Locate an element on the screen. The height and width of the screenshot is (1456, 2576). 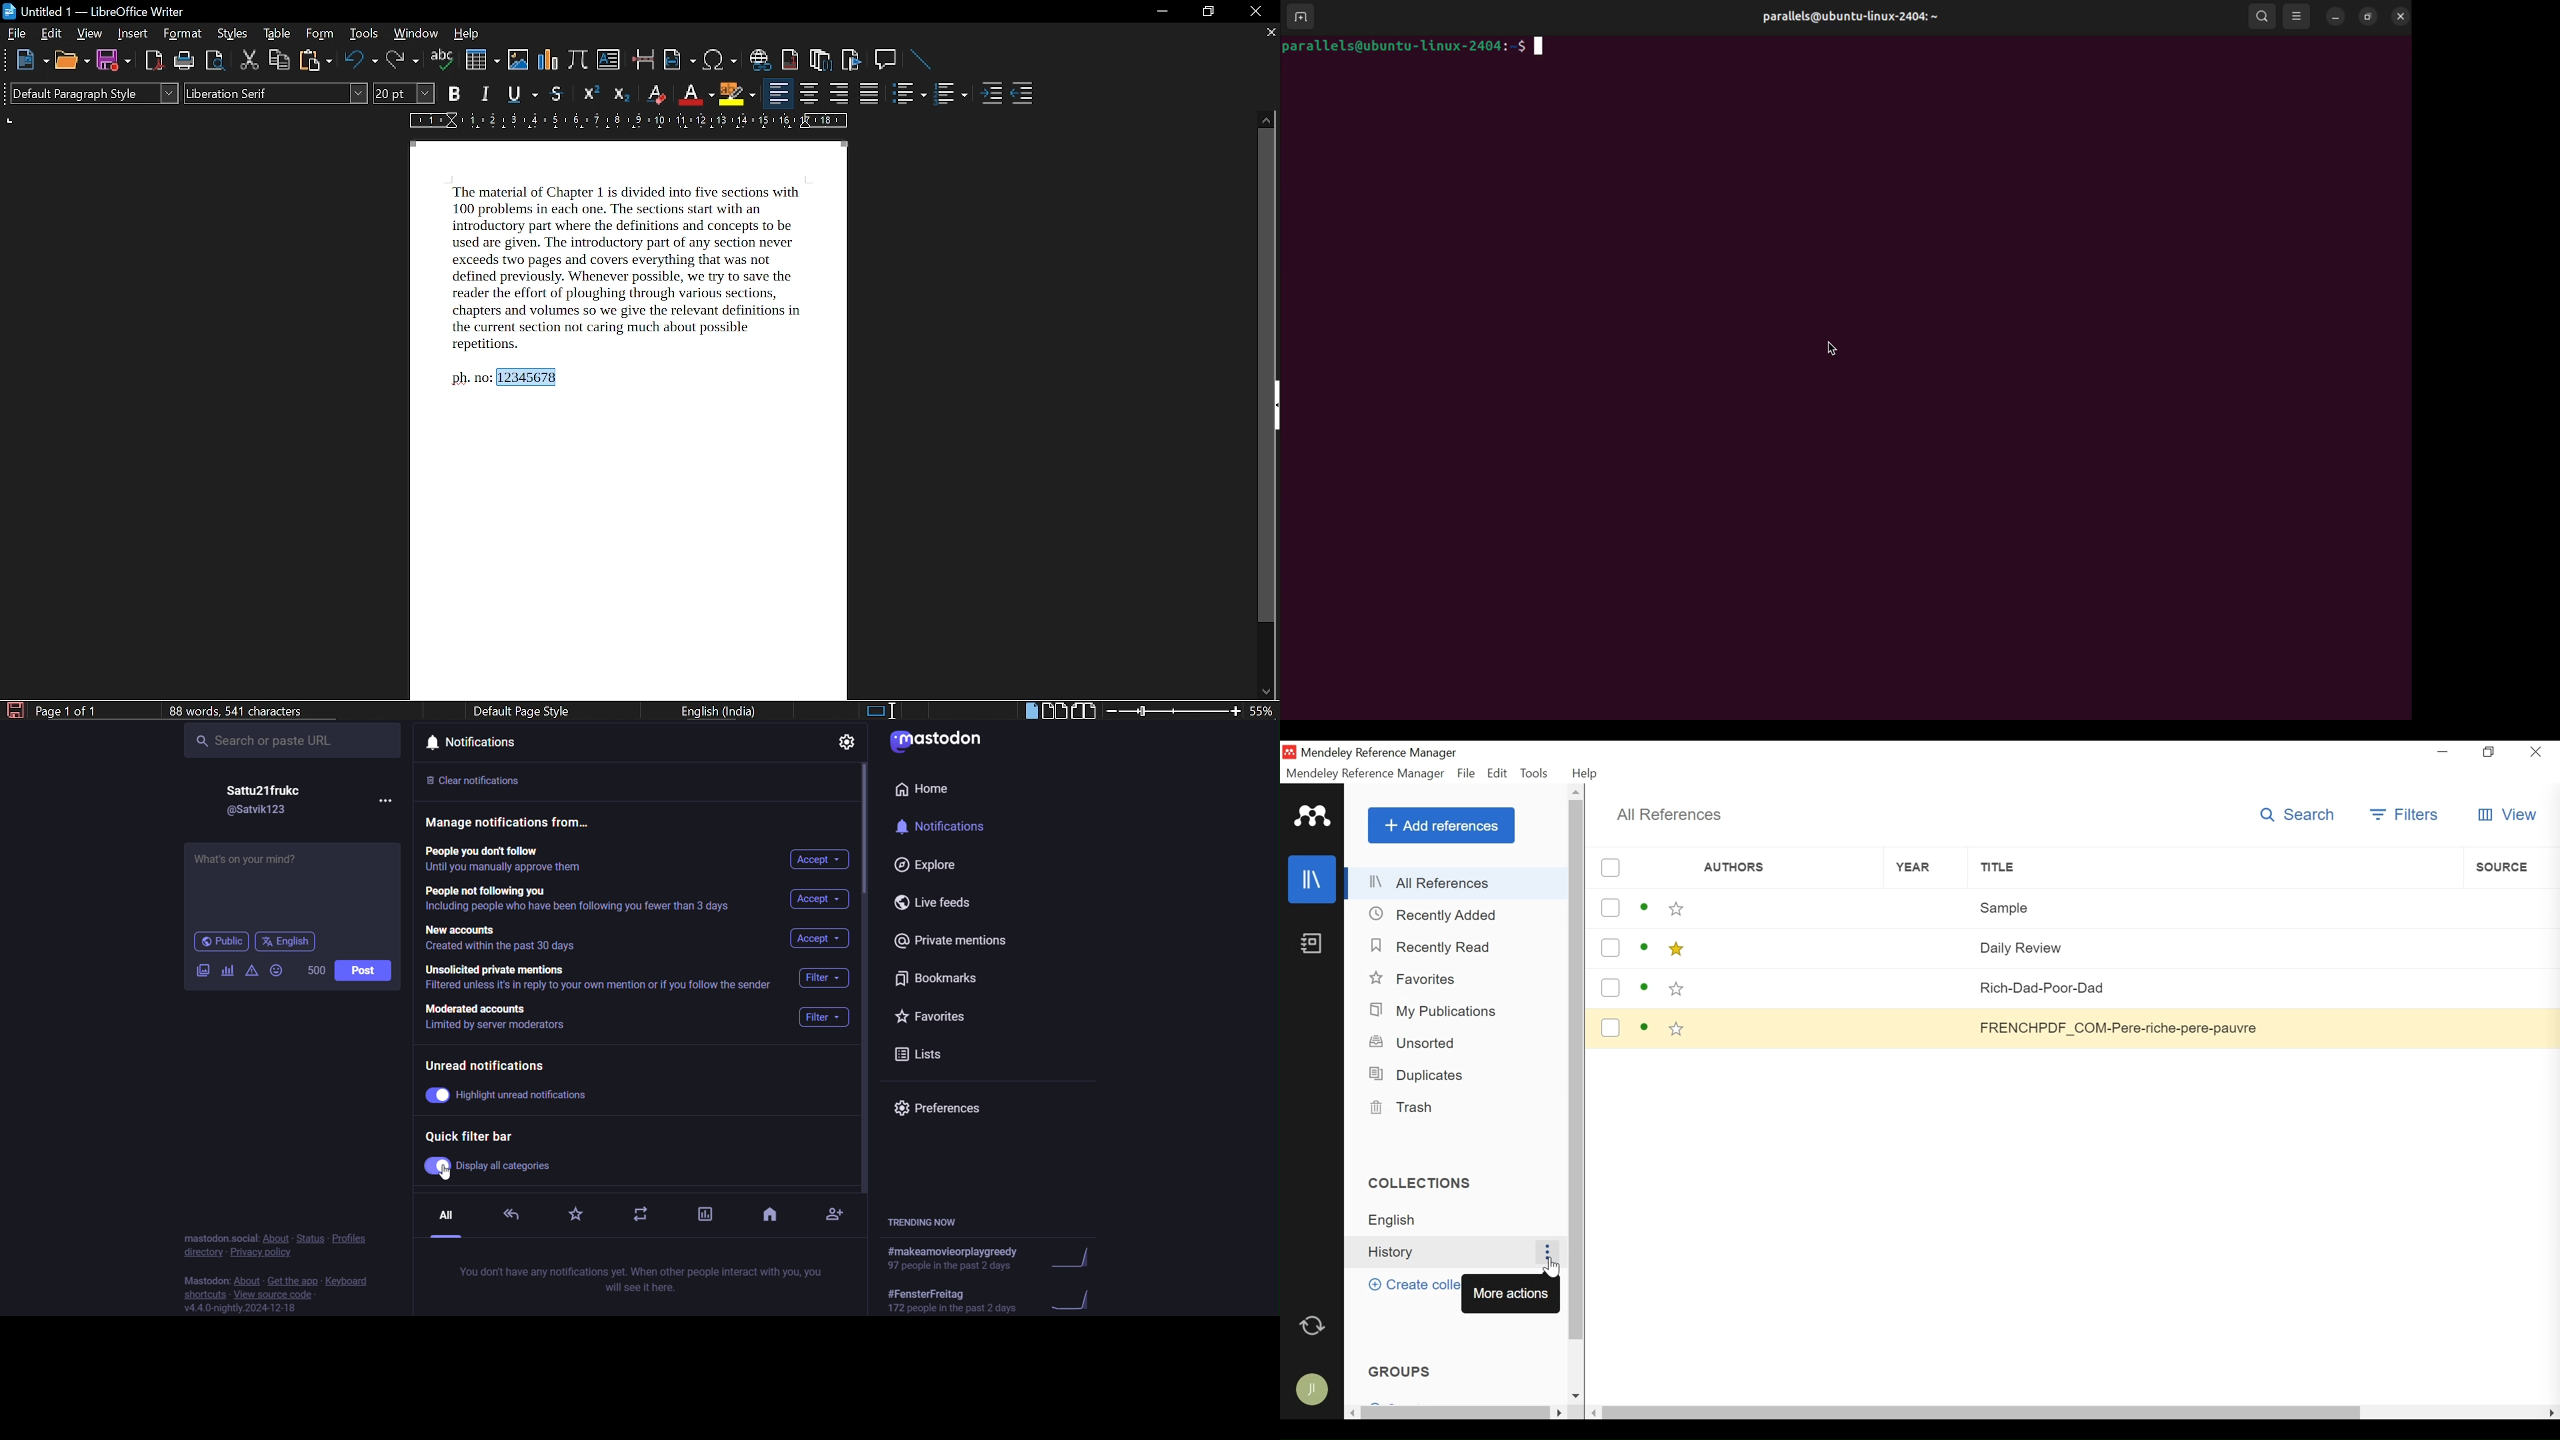
Alll References is located at coordinates (1457, 883).